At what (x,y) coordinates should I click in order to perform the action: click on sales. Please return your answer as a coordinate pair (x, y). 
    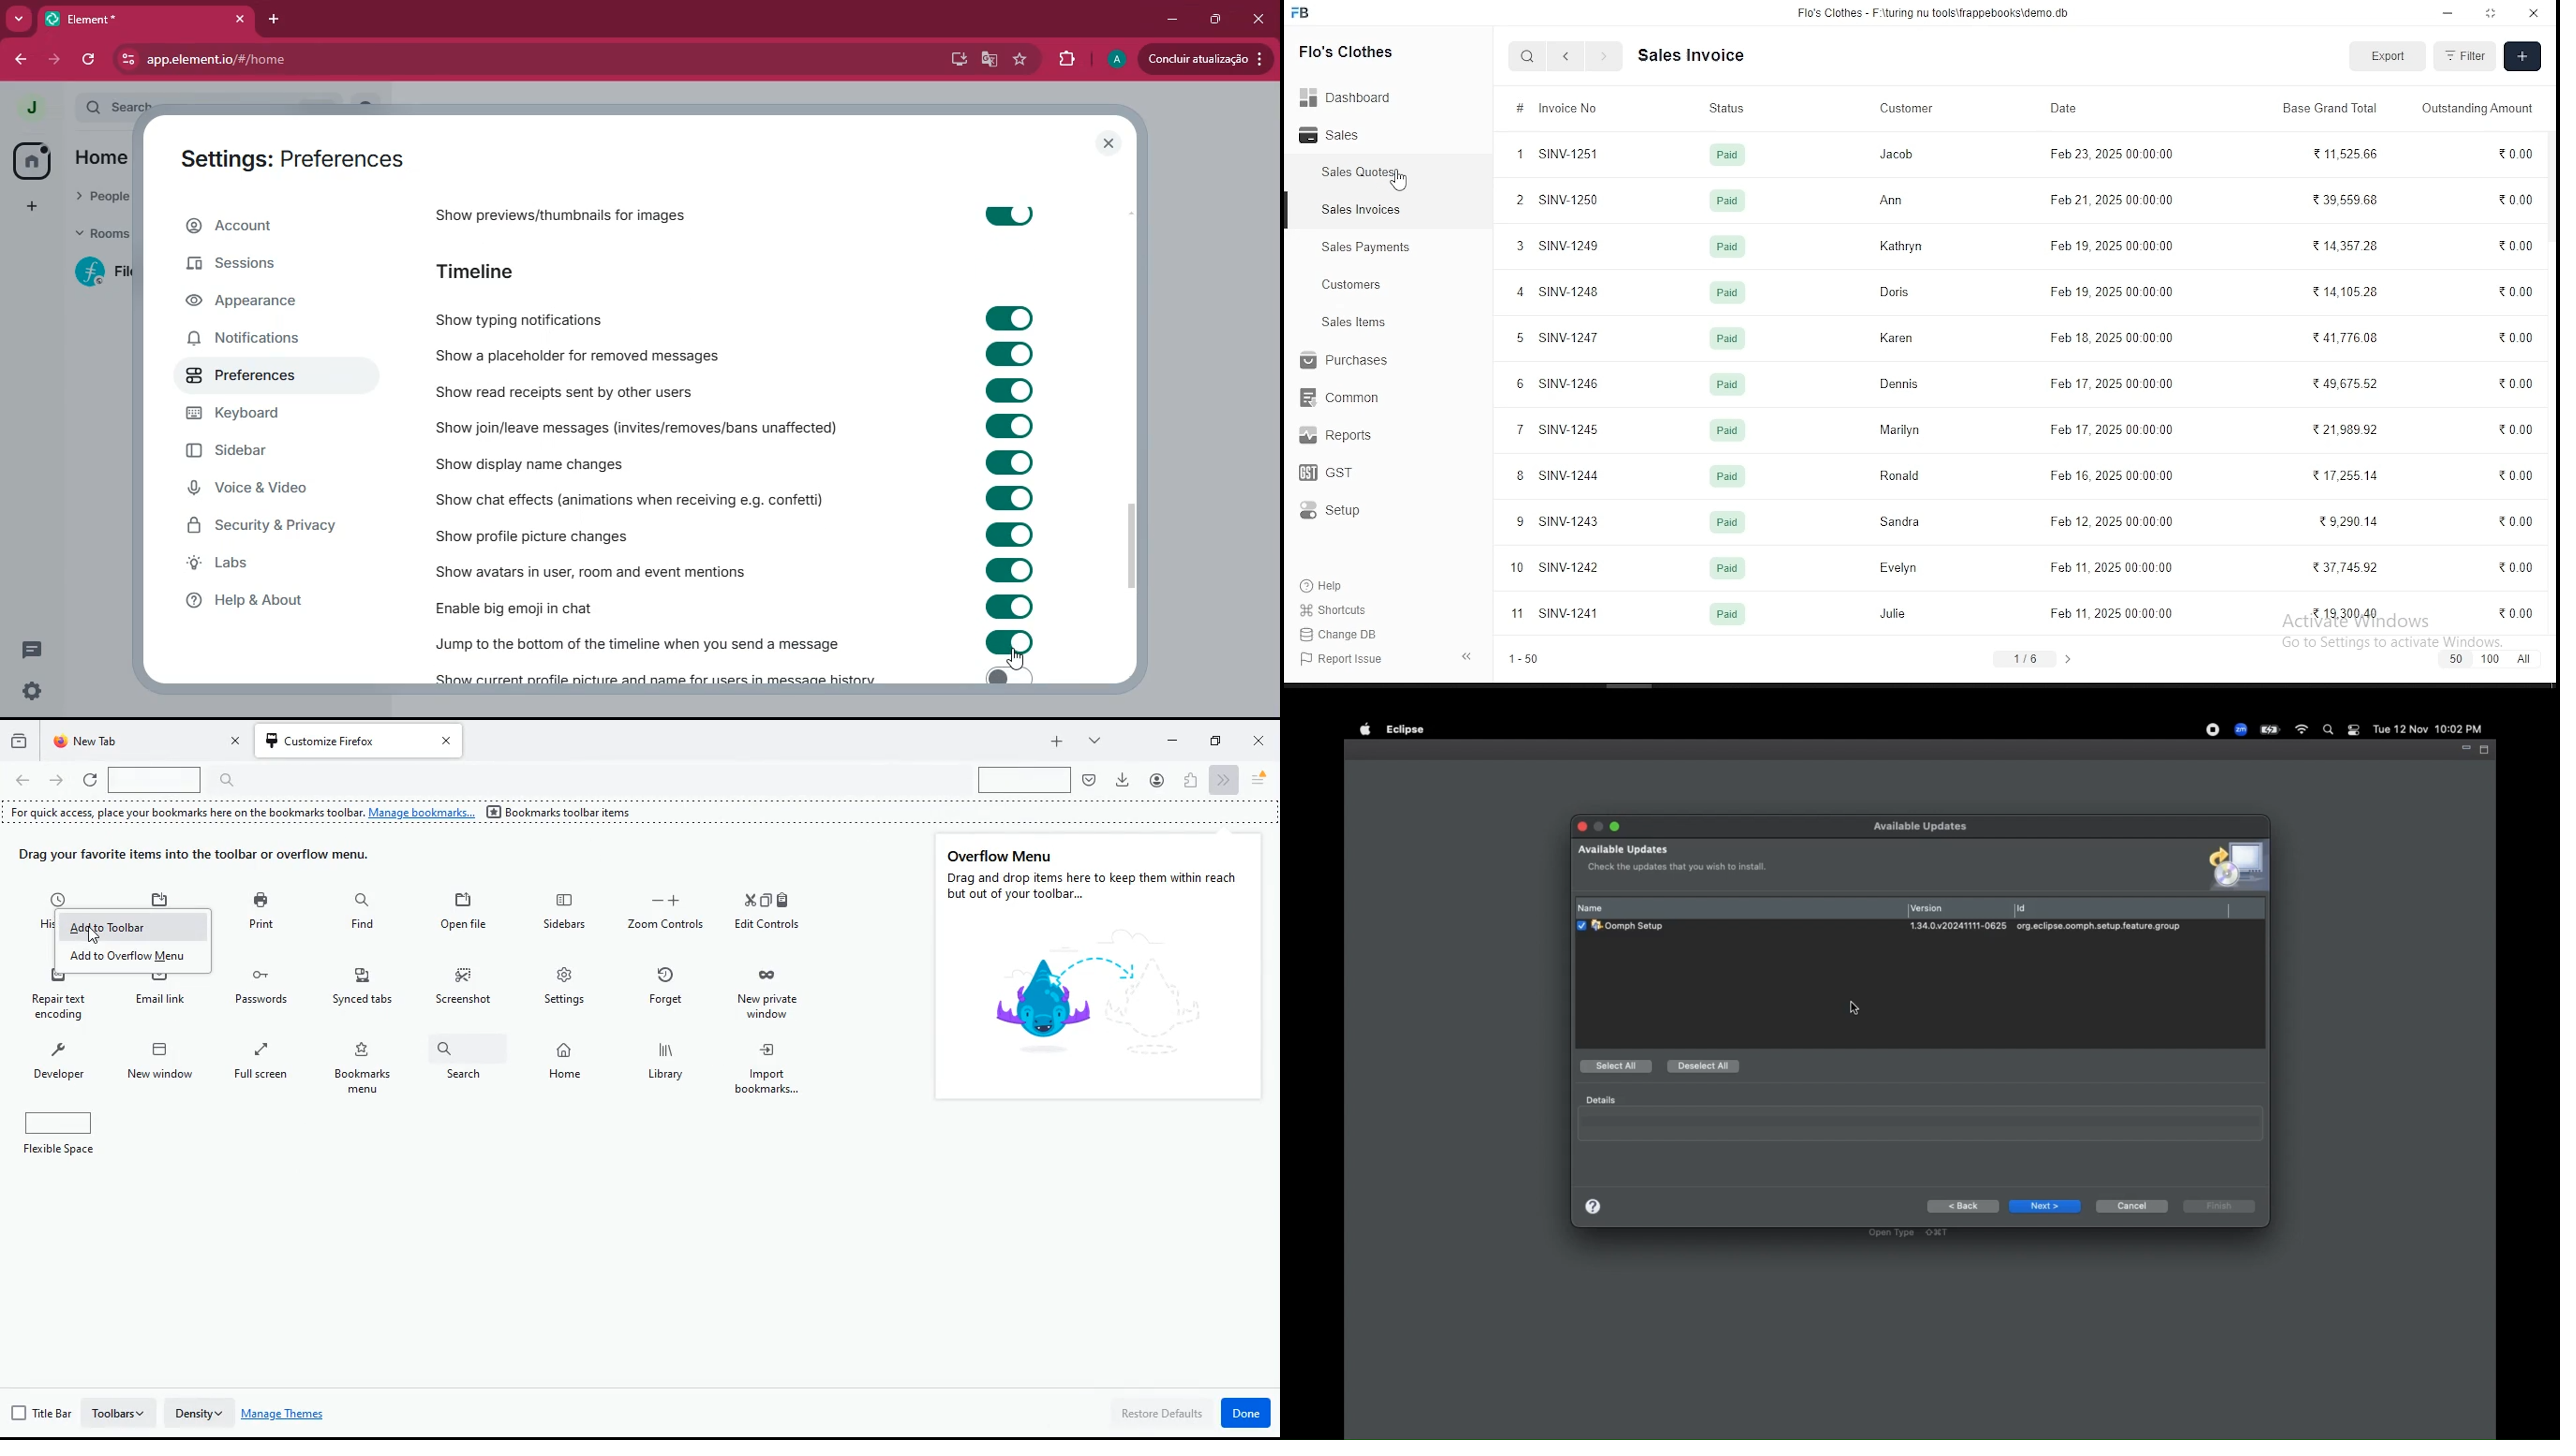
    Looking at the image, I should click on (1358, 172).